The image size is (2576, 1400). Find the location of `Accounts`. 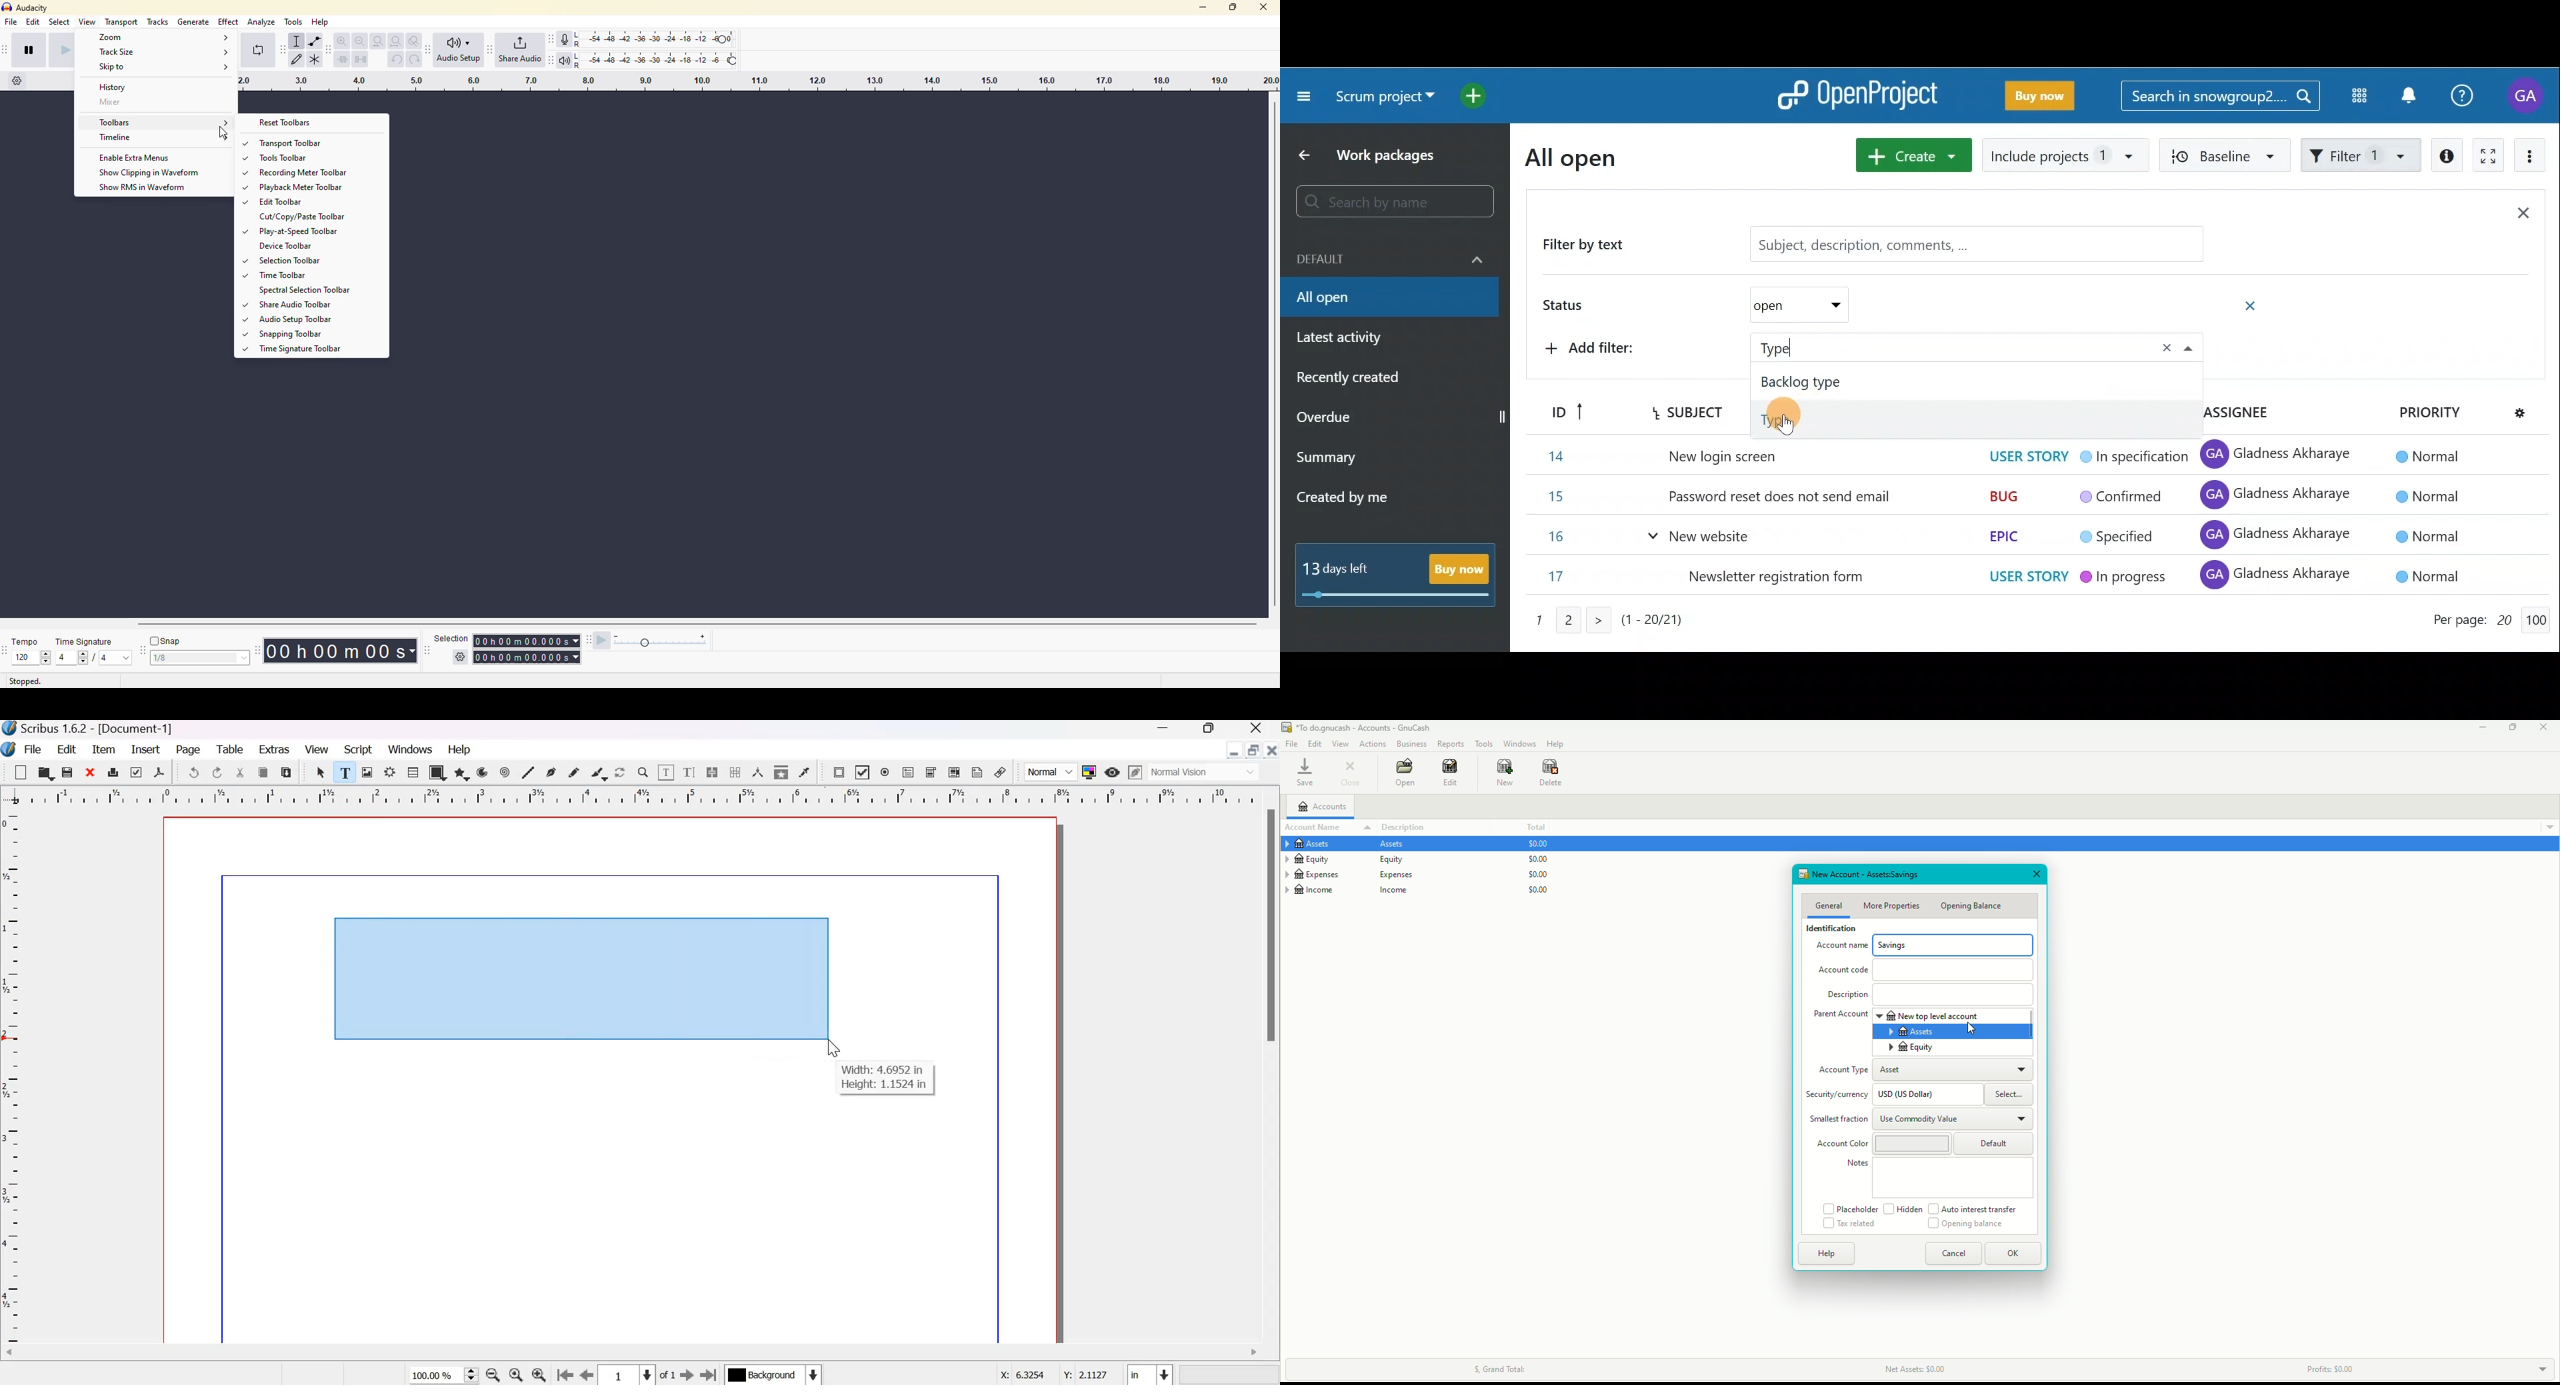

Accounts is located at coordinates (1325, 808).